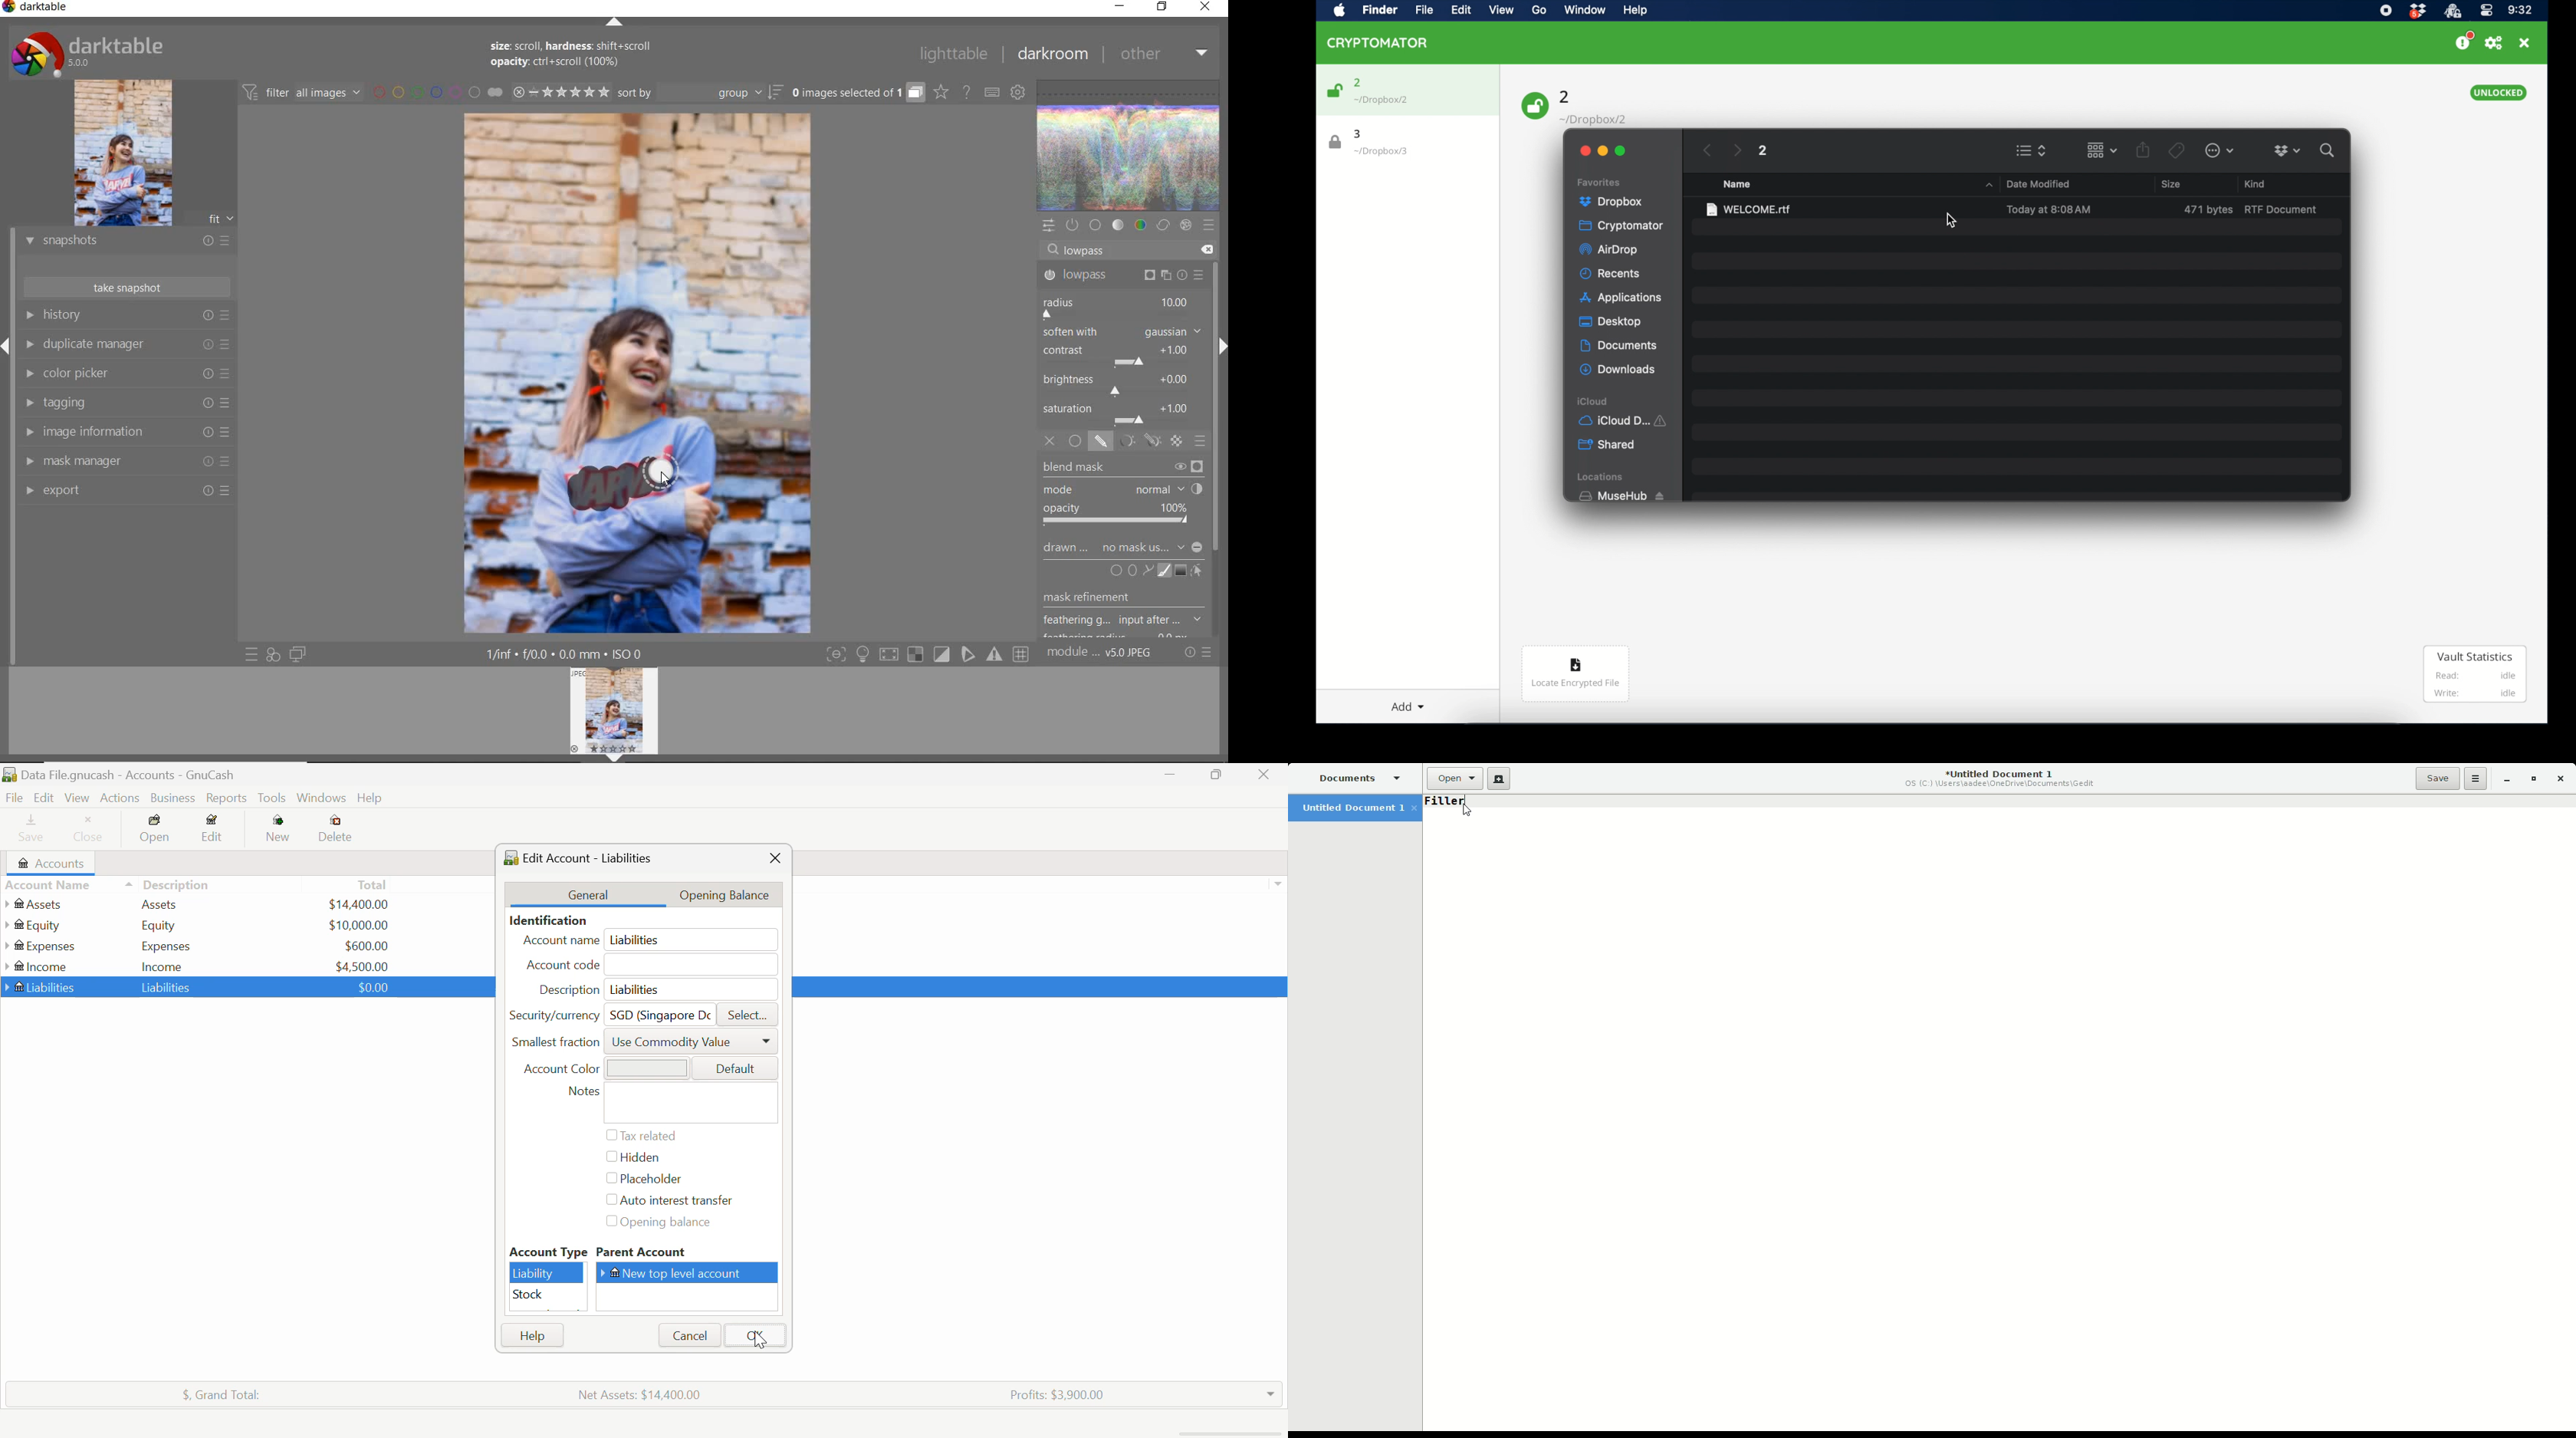  What do you see at coordinates (2526, 43) in the screenshot?
I see `close` at bounding box center [2526, 43].